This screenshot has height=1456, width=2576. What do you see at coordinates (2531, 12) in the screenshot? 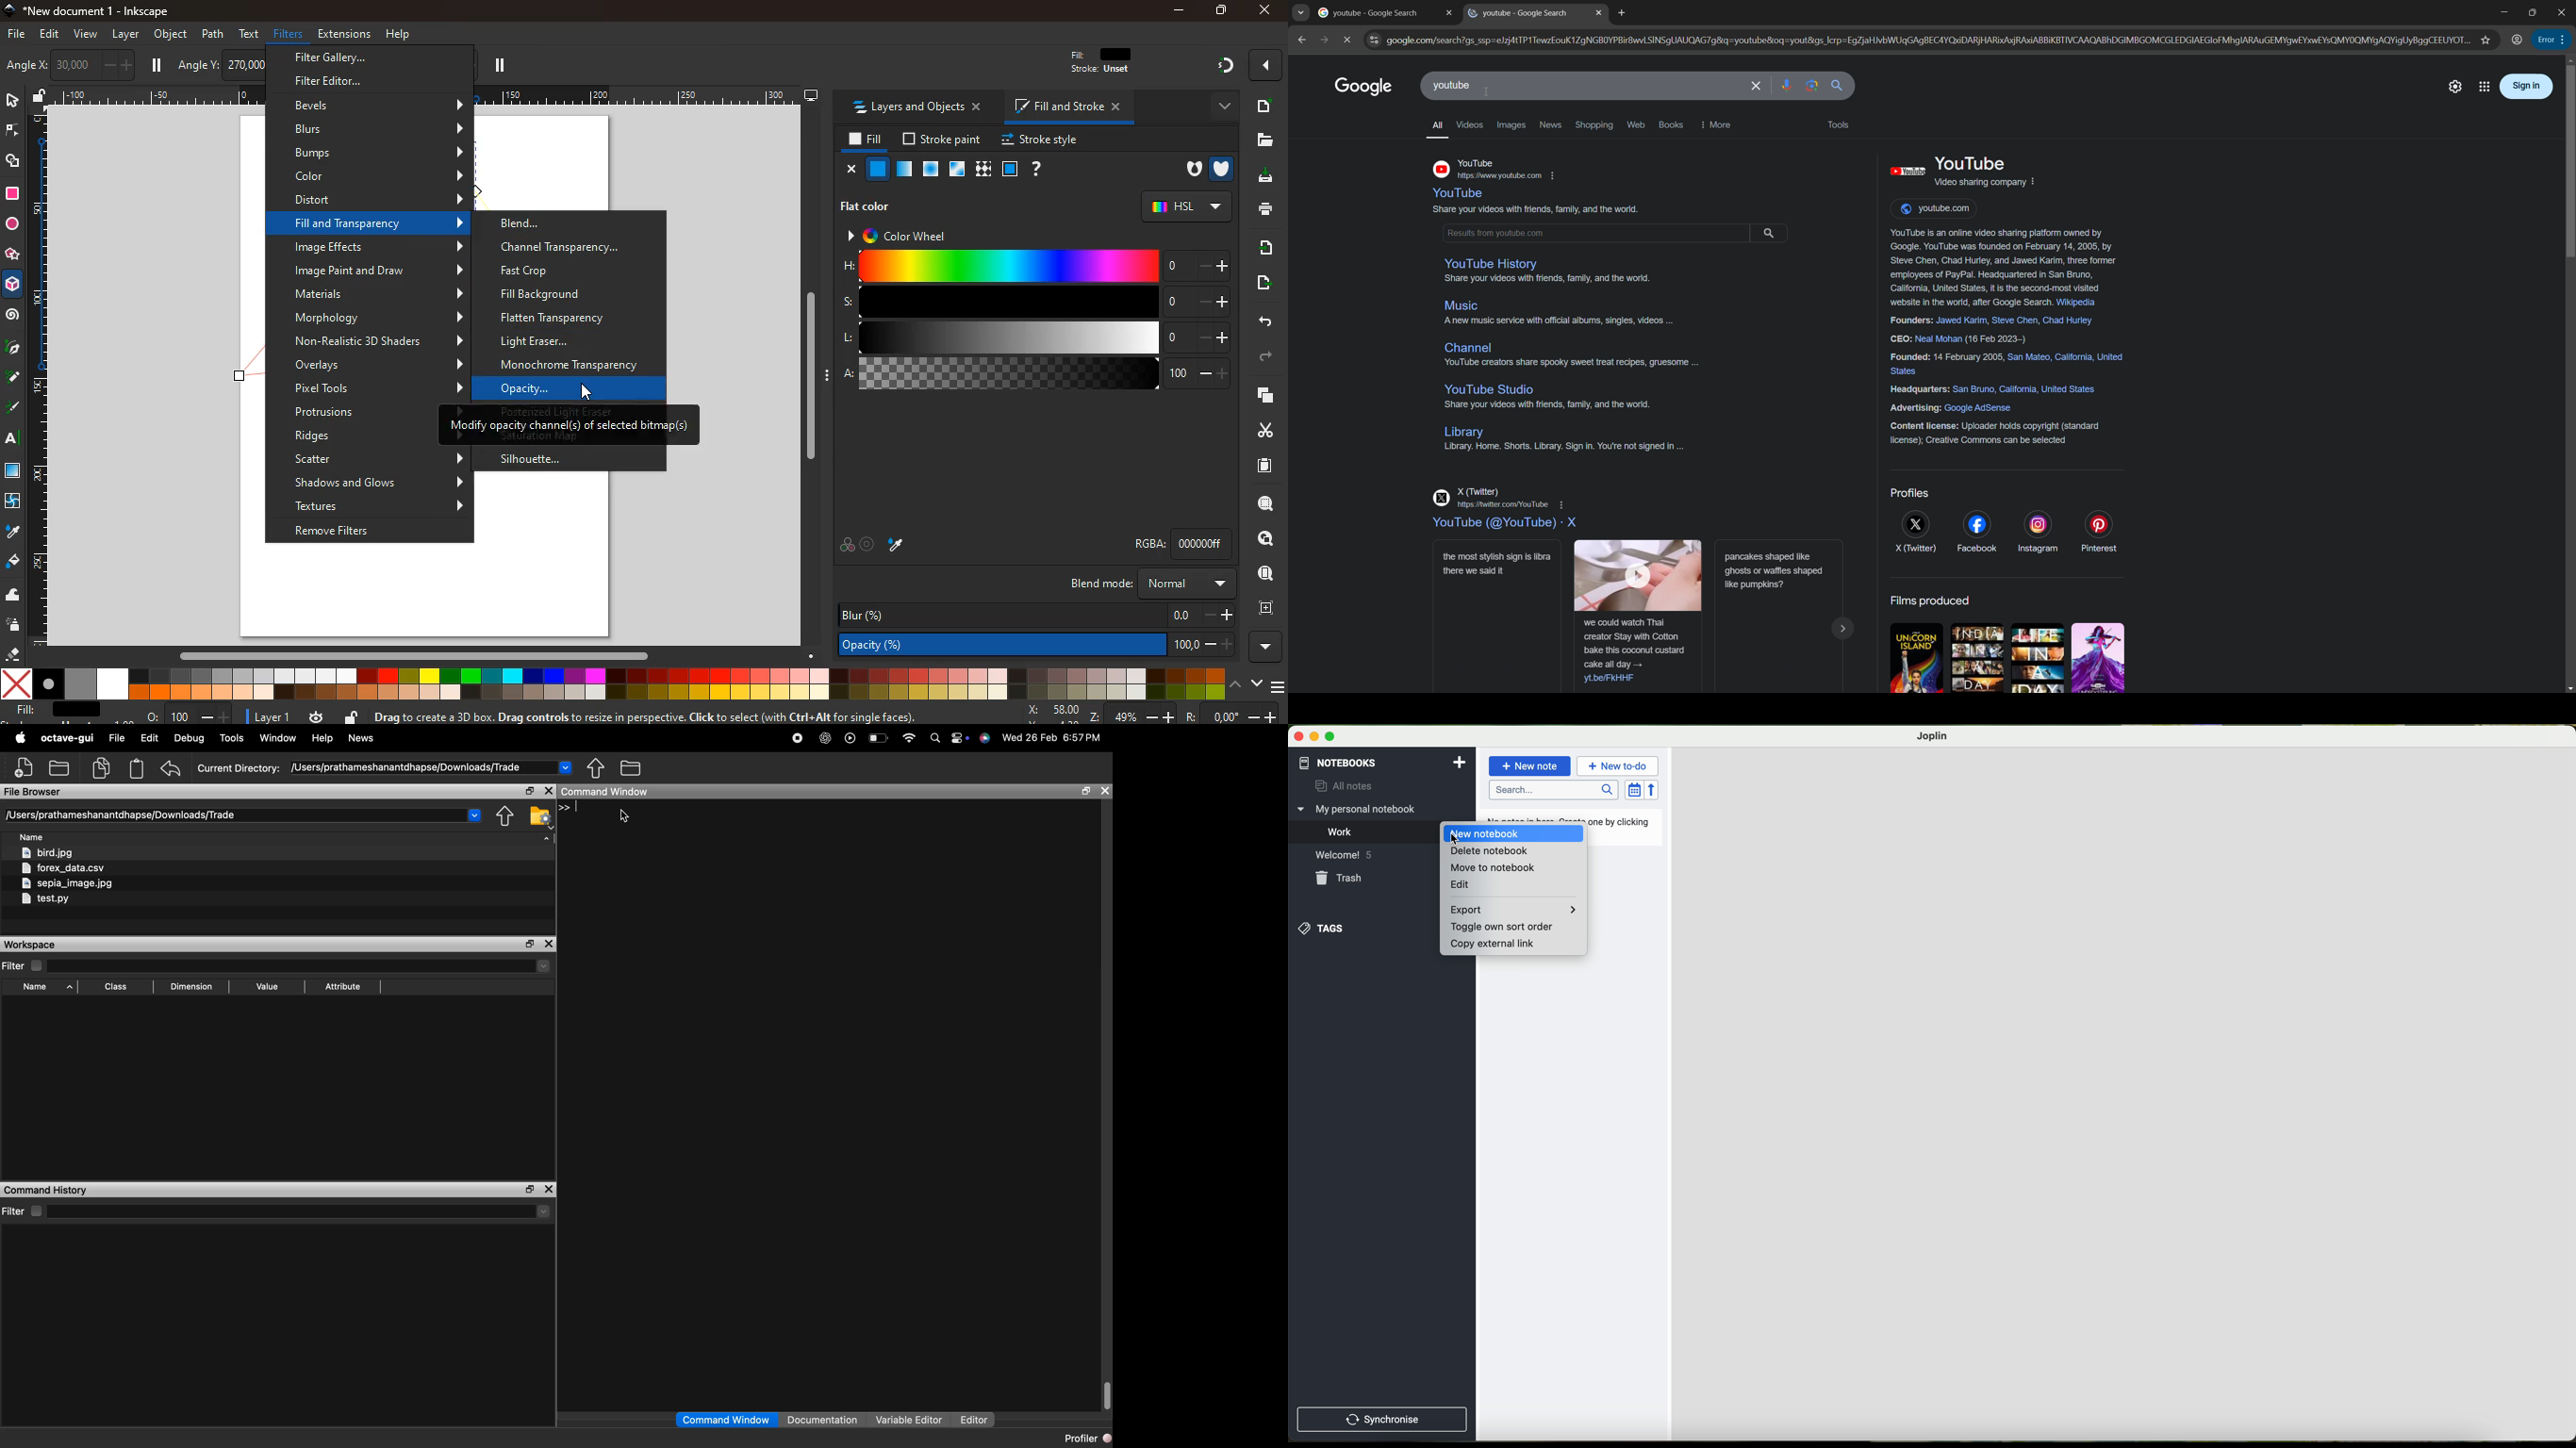
I see `maximize or restore` at bounding box center [2531, 12].